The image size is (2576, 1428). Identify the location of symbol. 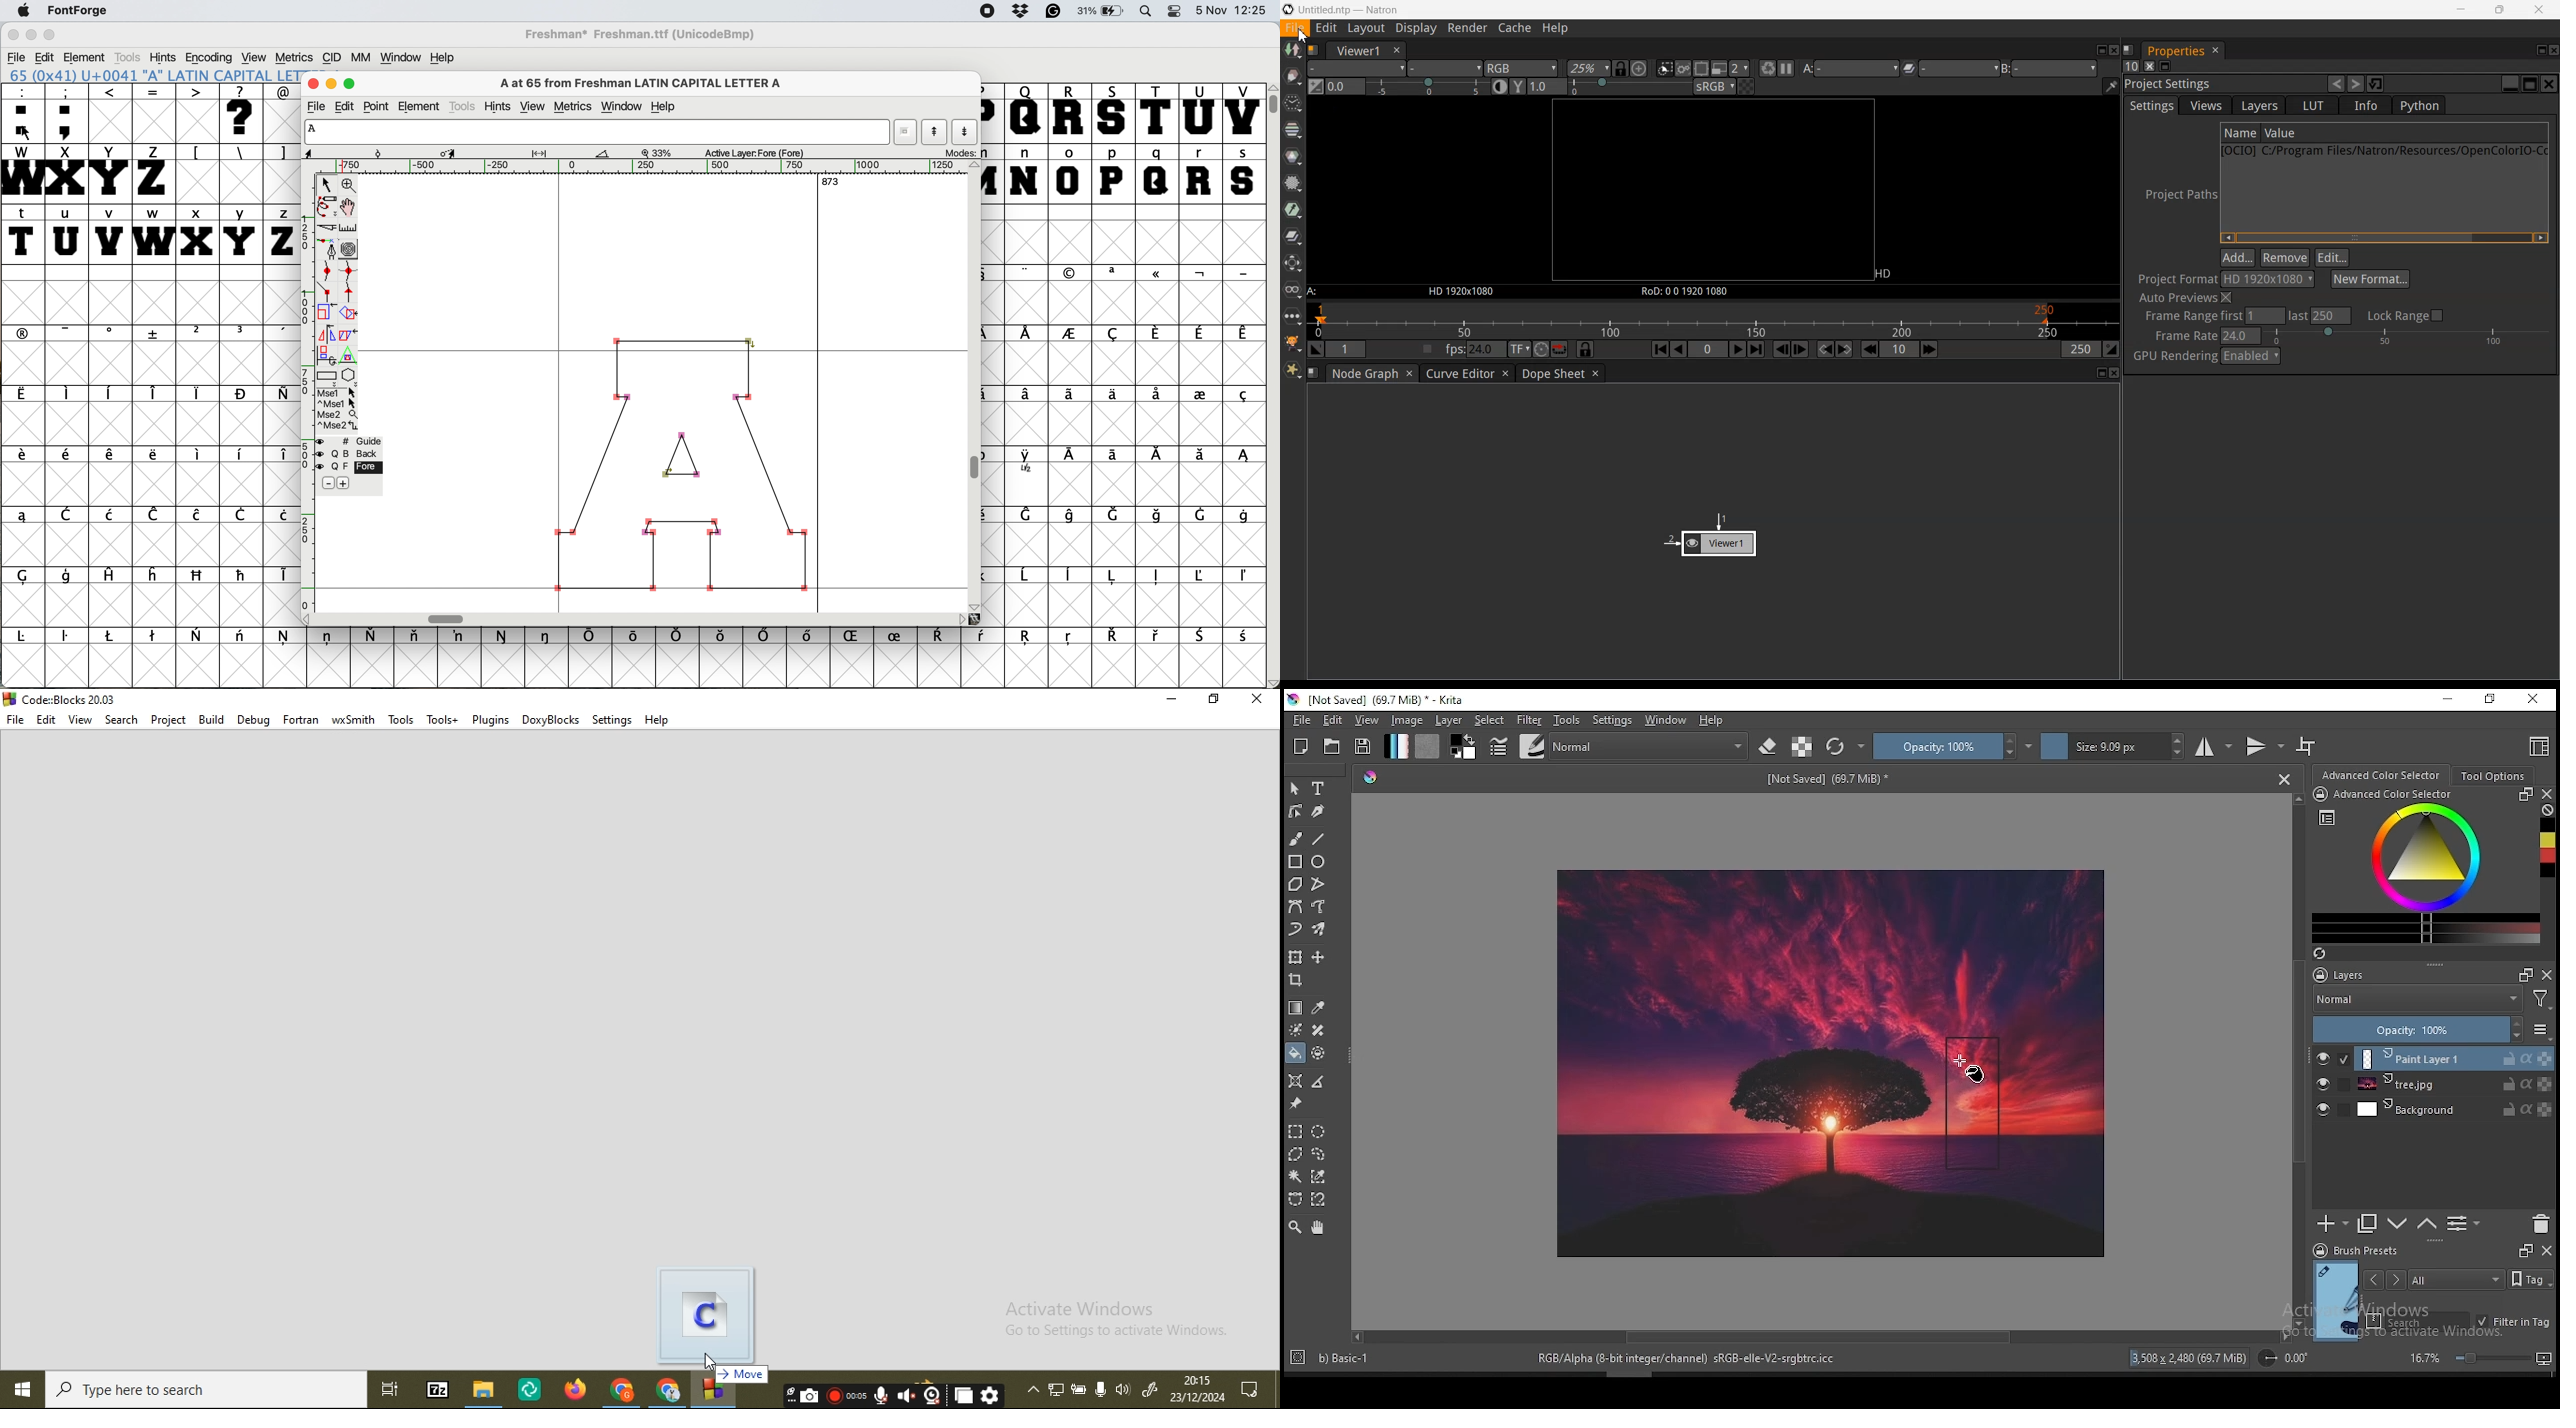
(111, 514).